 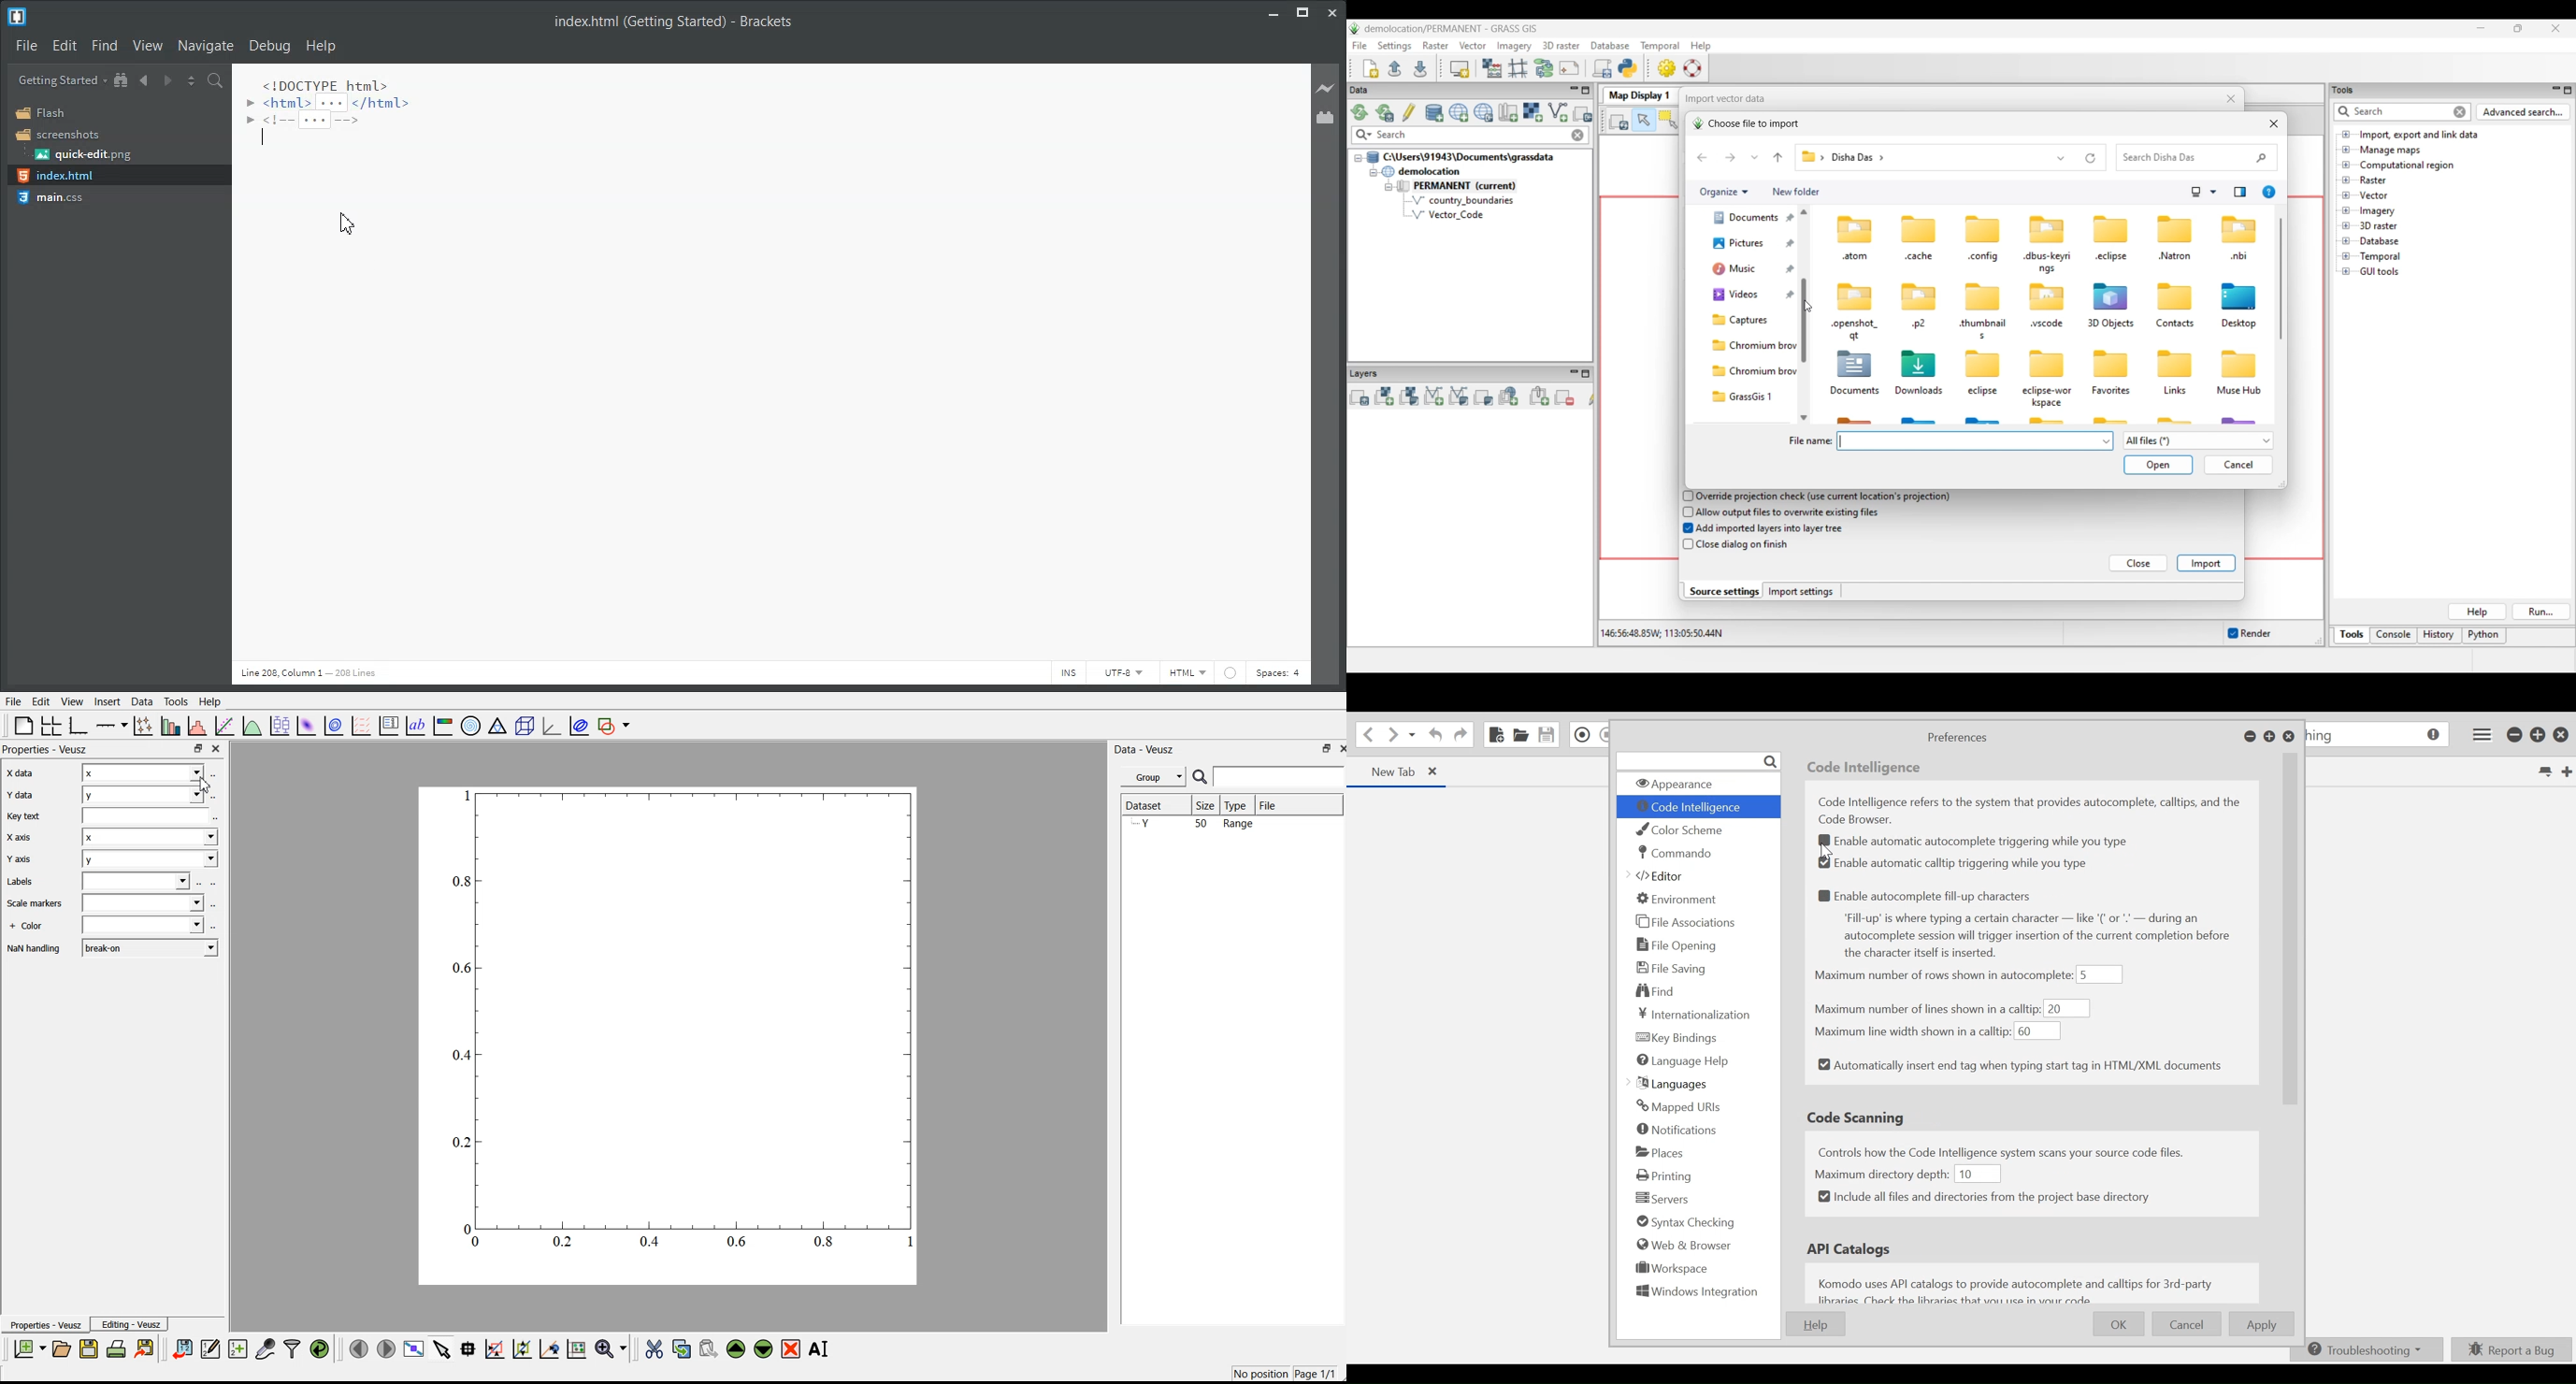 I want to click on 20, so click(x=2067, y=1009).